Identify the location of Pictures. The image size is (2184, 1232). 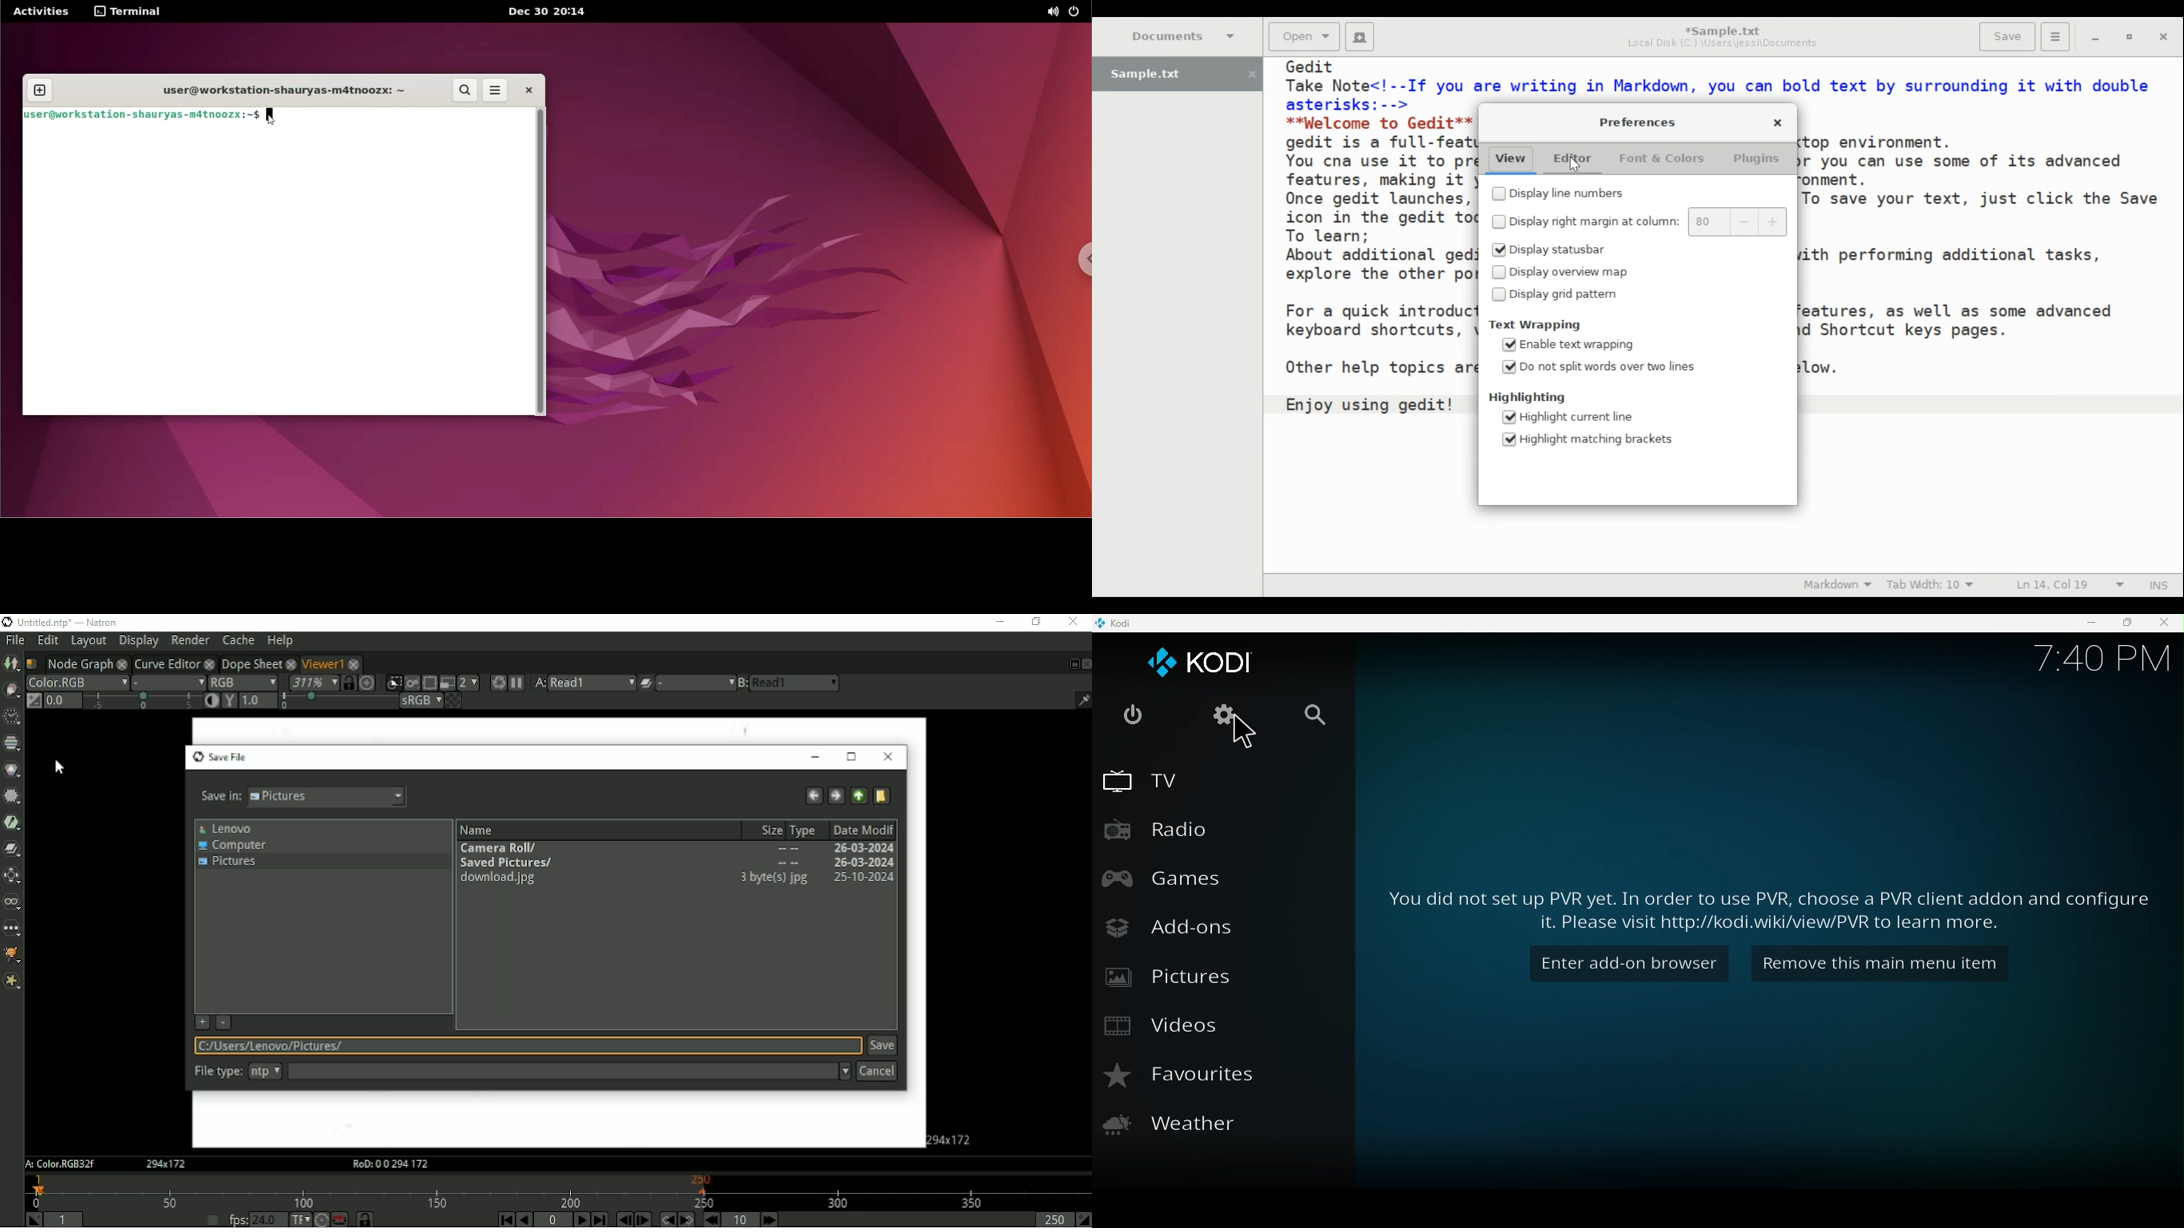
(1175, 977).